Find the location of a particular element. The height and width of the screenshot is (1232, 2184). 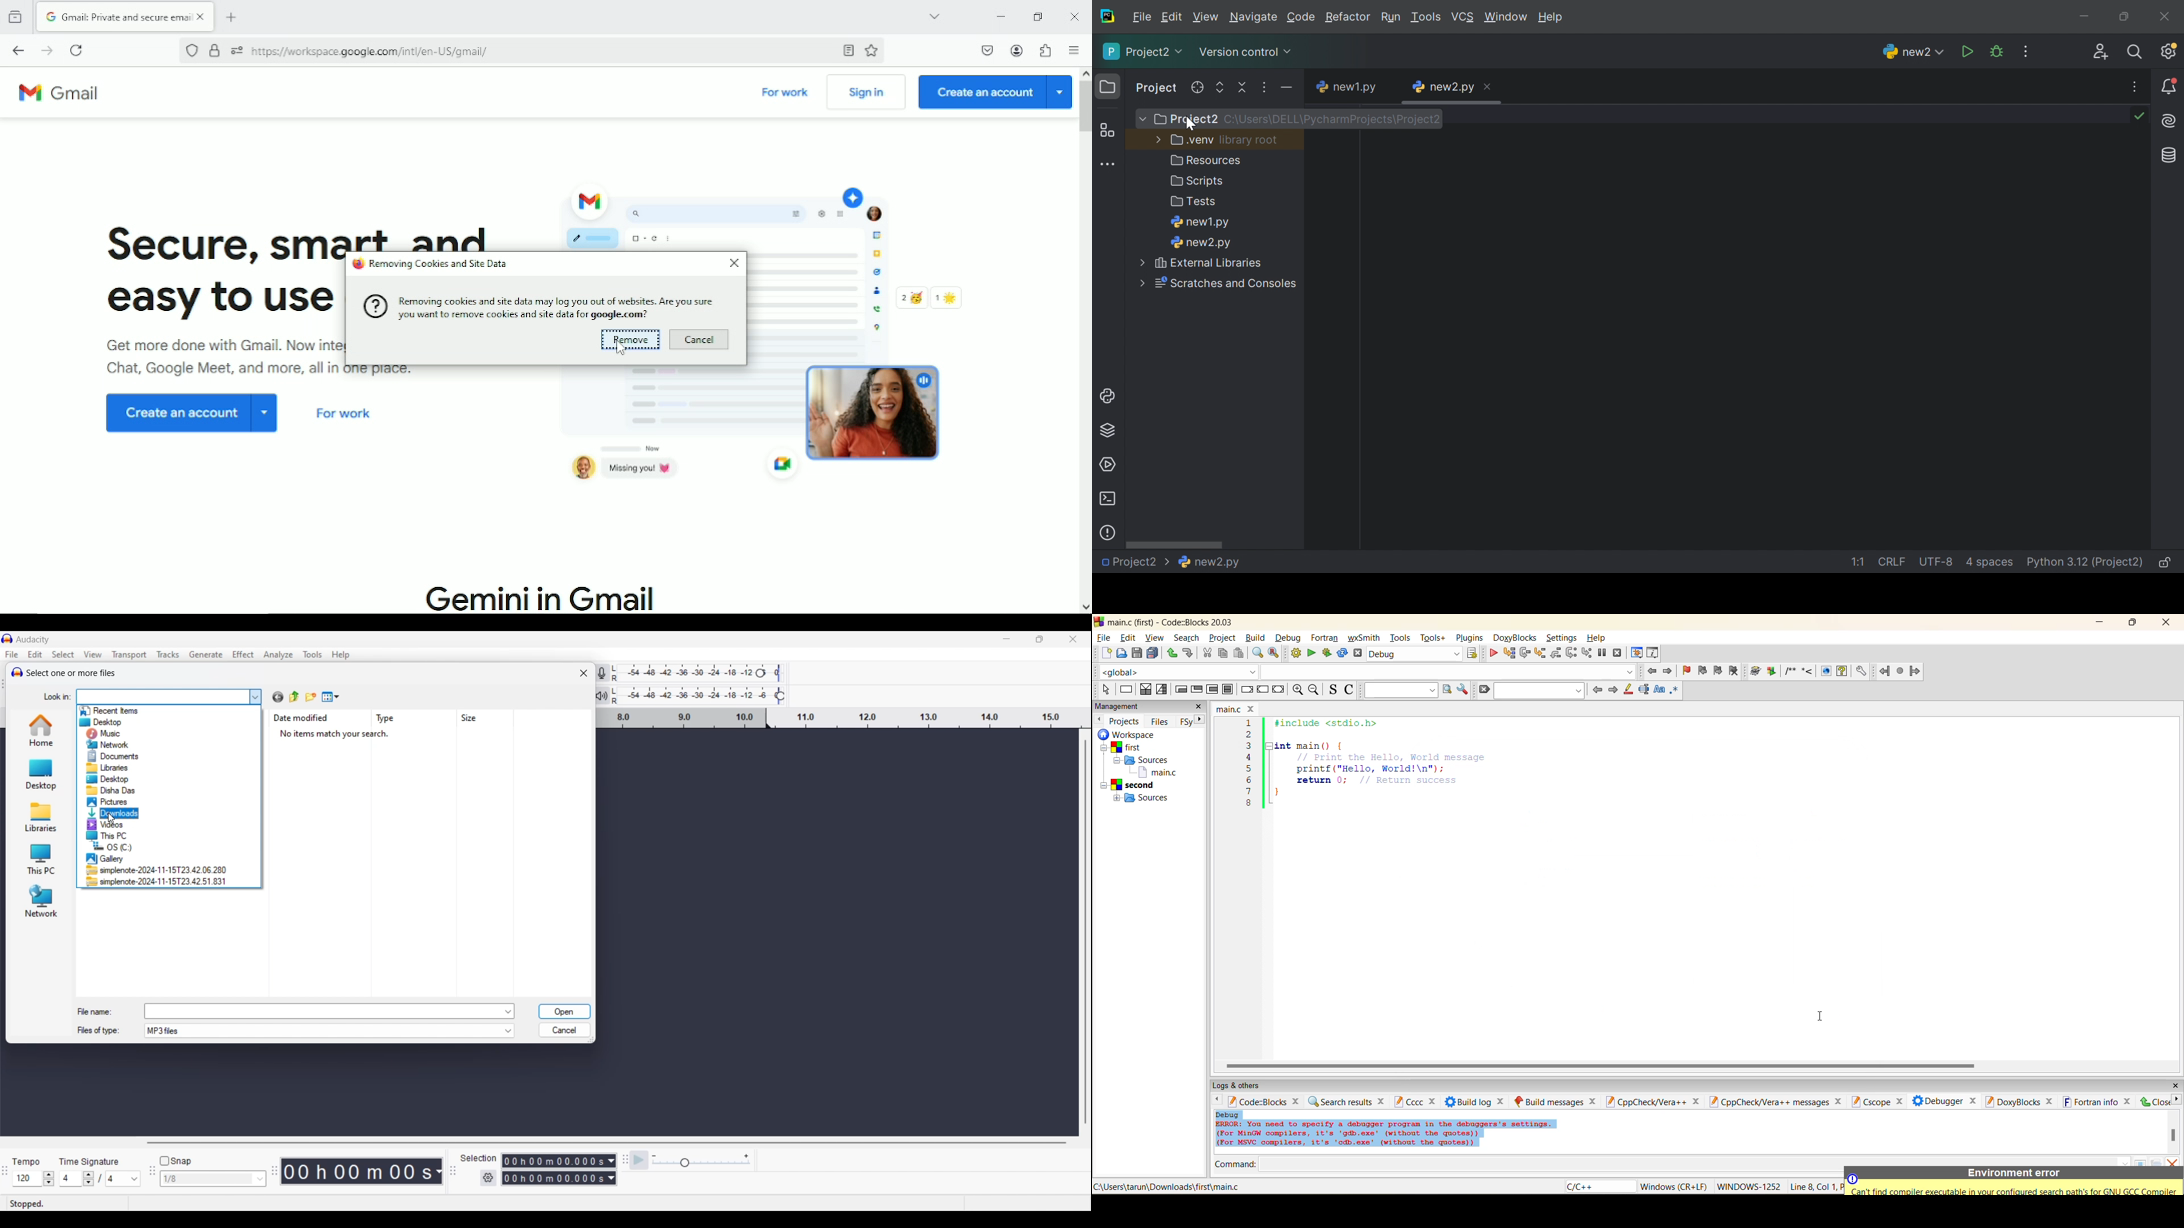

cppcheck/vera++ is located at coordinates (1645, 1103).